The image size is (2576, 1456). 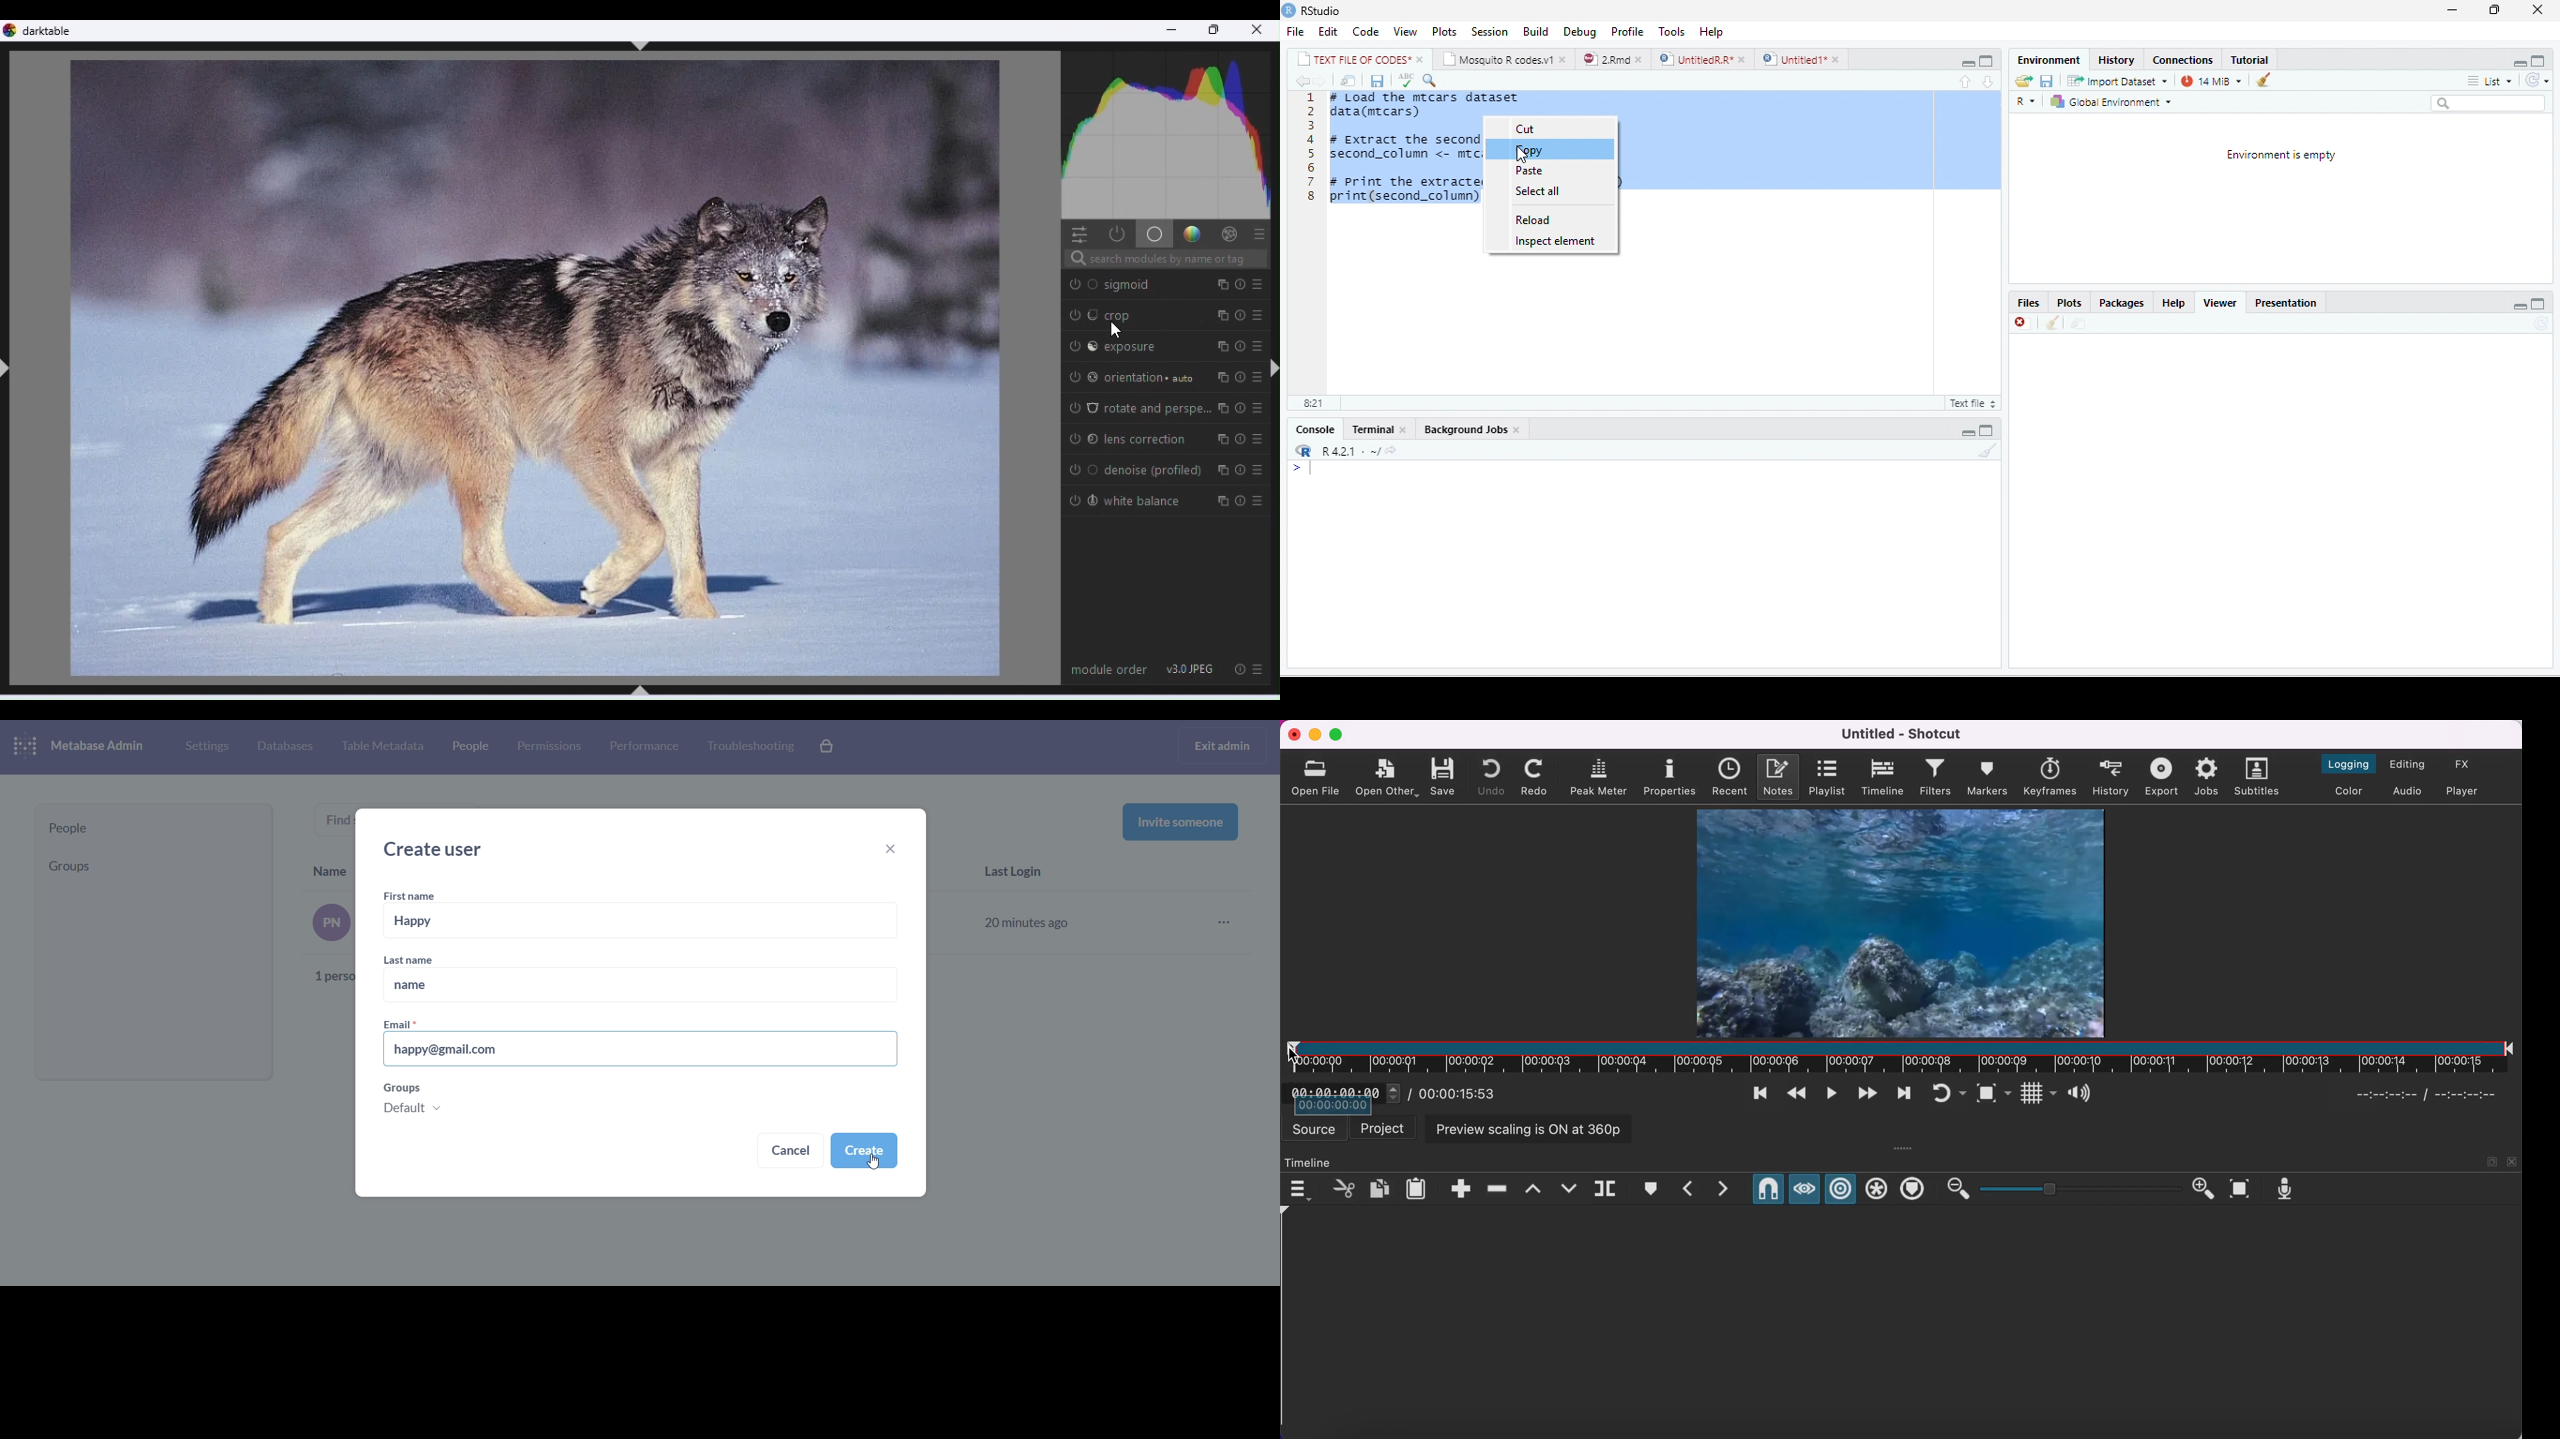 What do you see at coordinates (1972, 82) in the screenshot?
I see `upward` at bounding box center [1972, 82].